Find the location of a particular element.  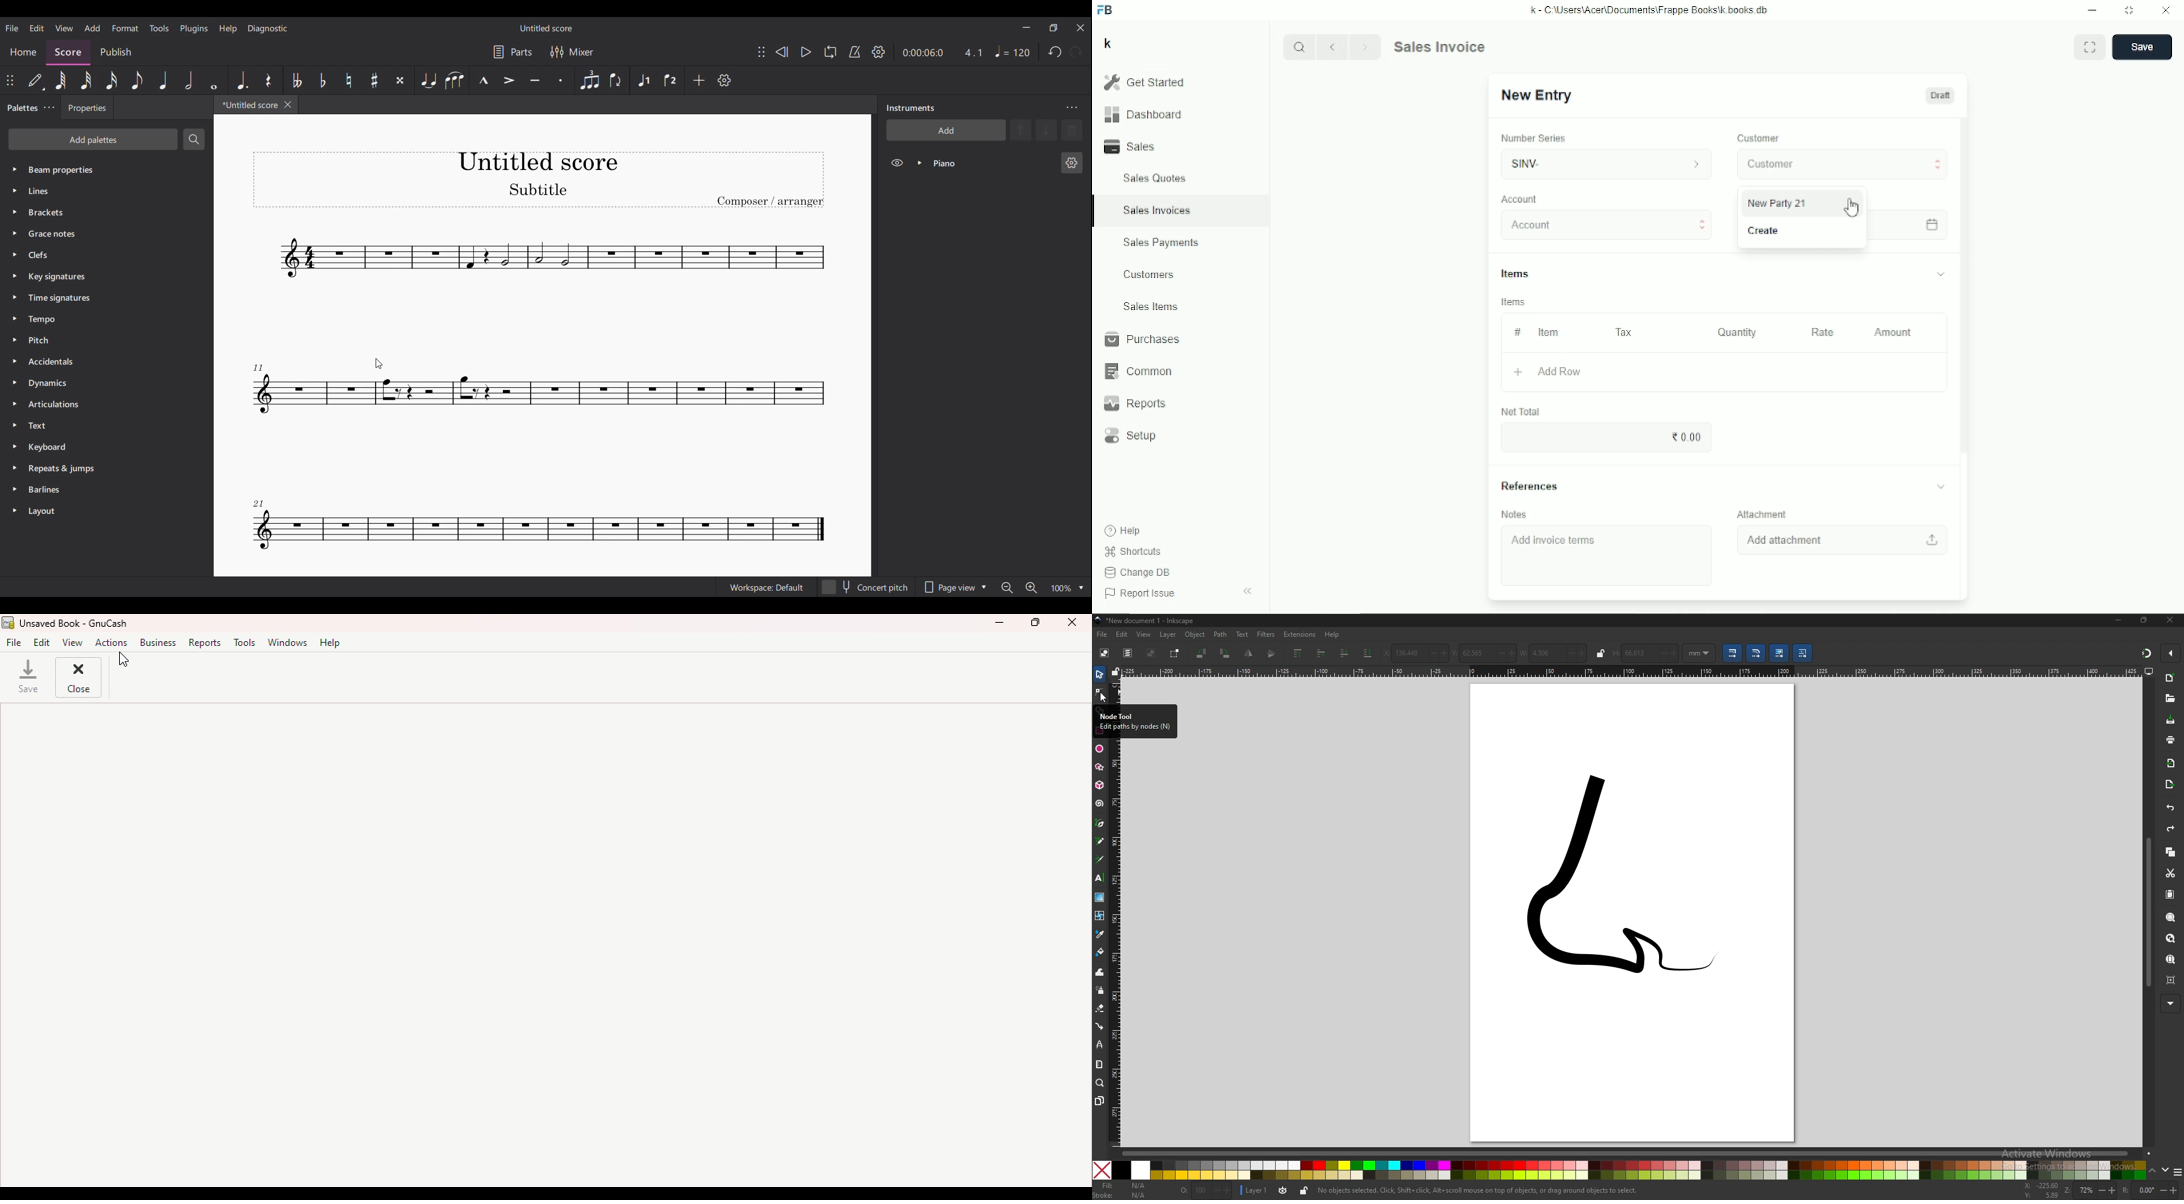

move patterns is located at coordinates (1804, 653).